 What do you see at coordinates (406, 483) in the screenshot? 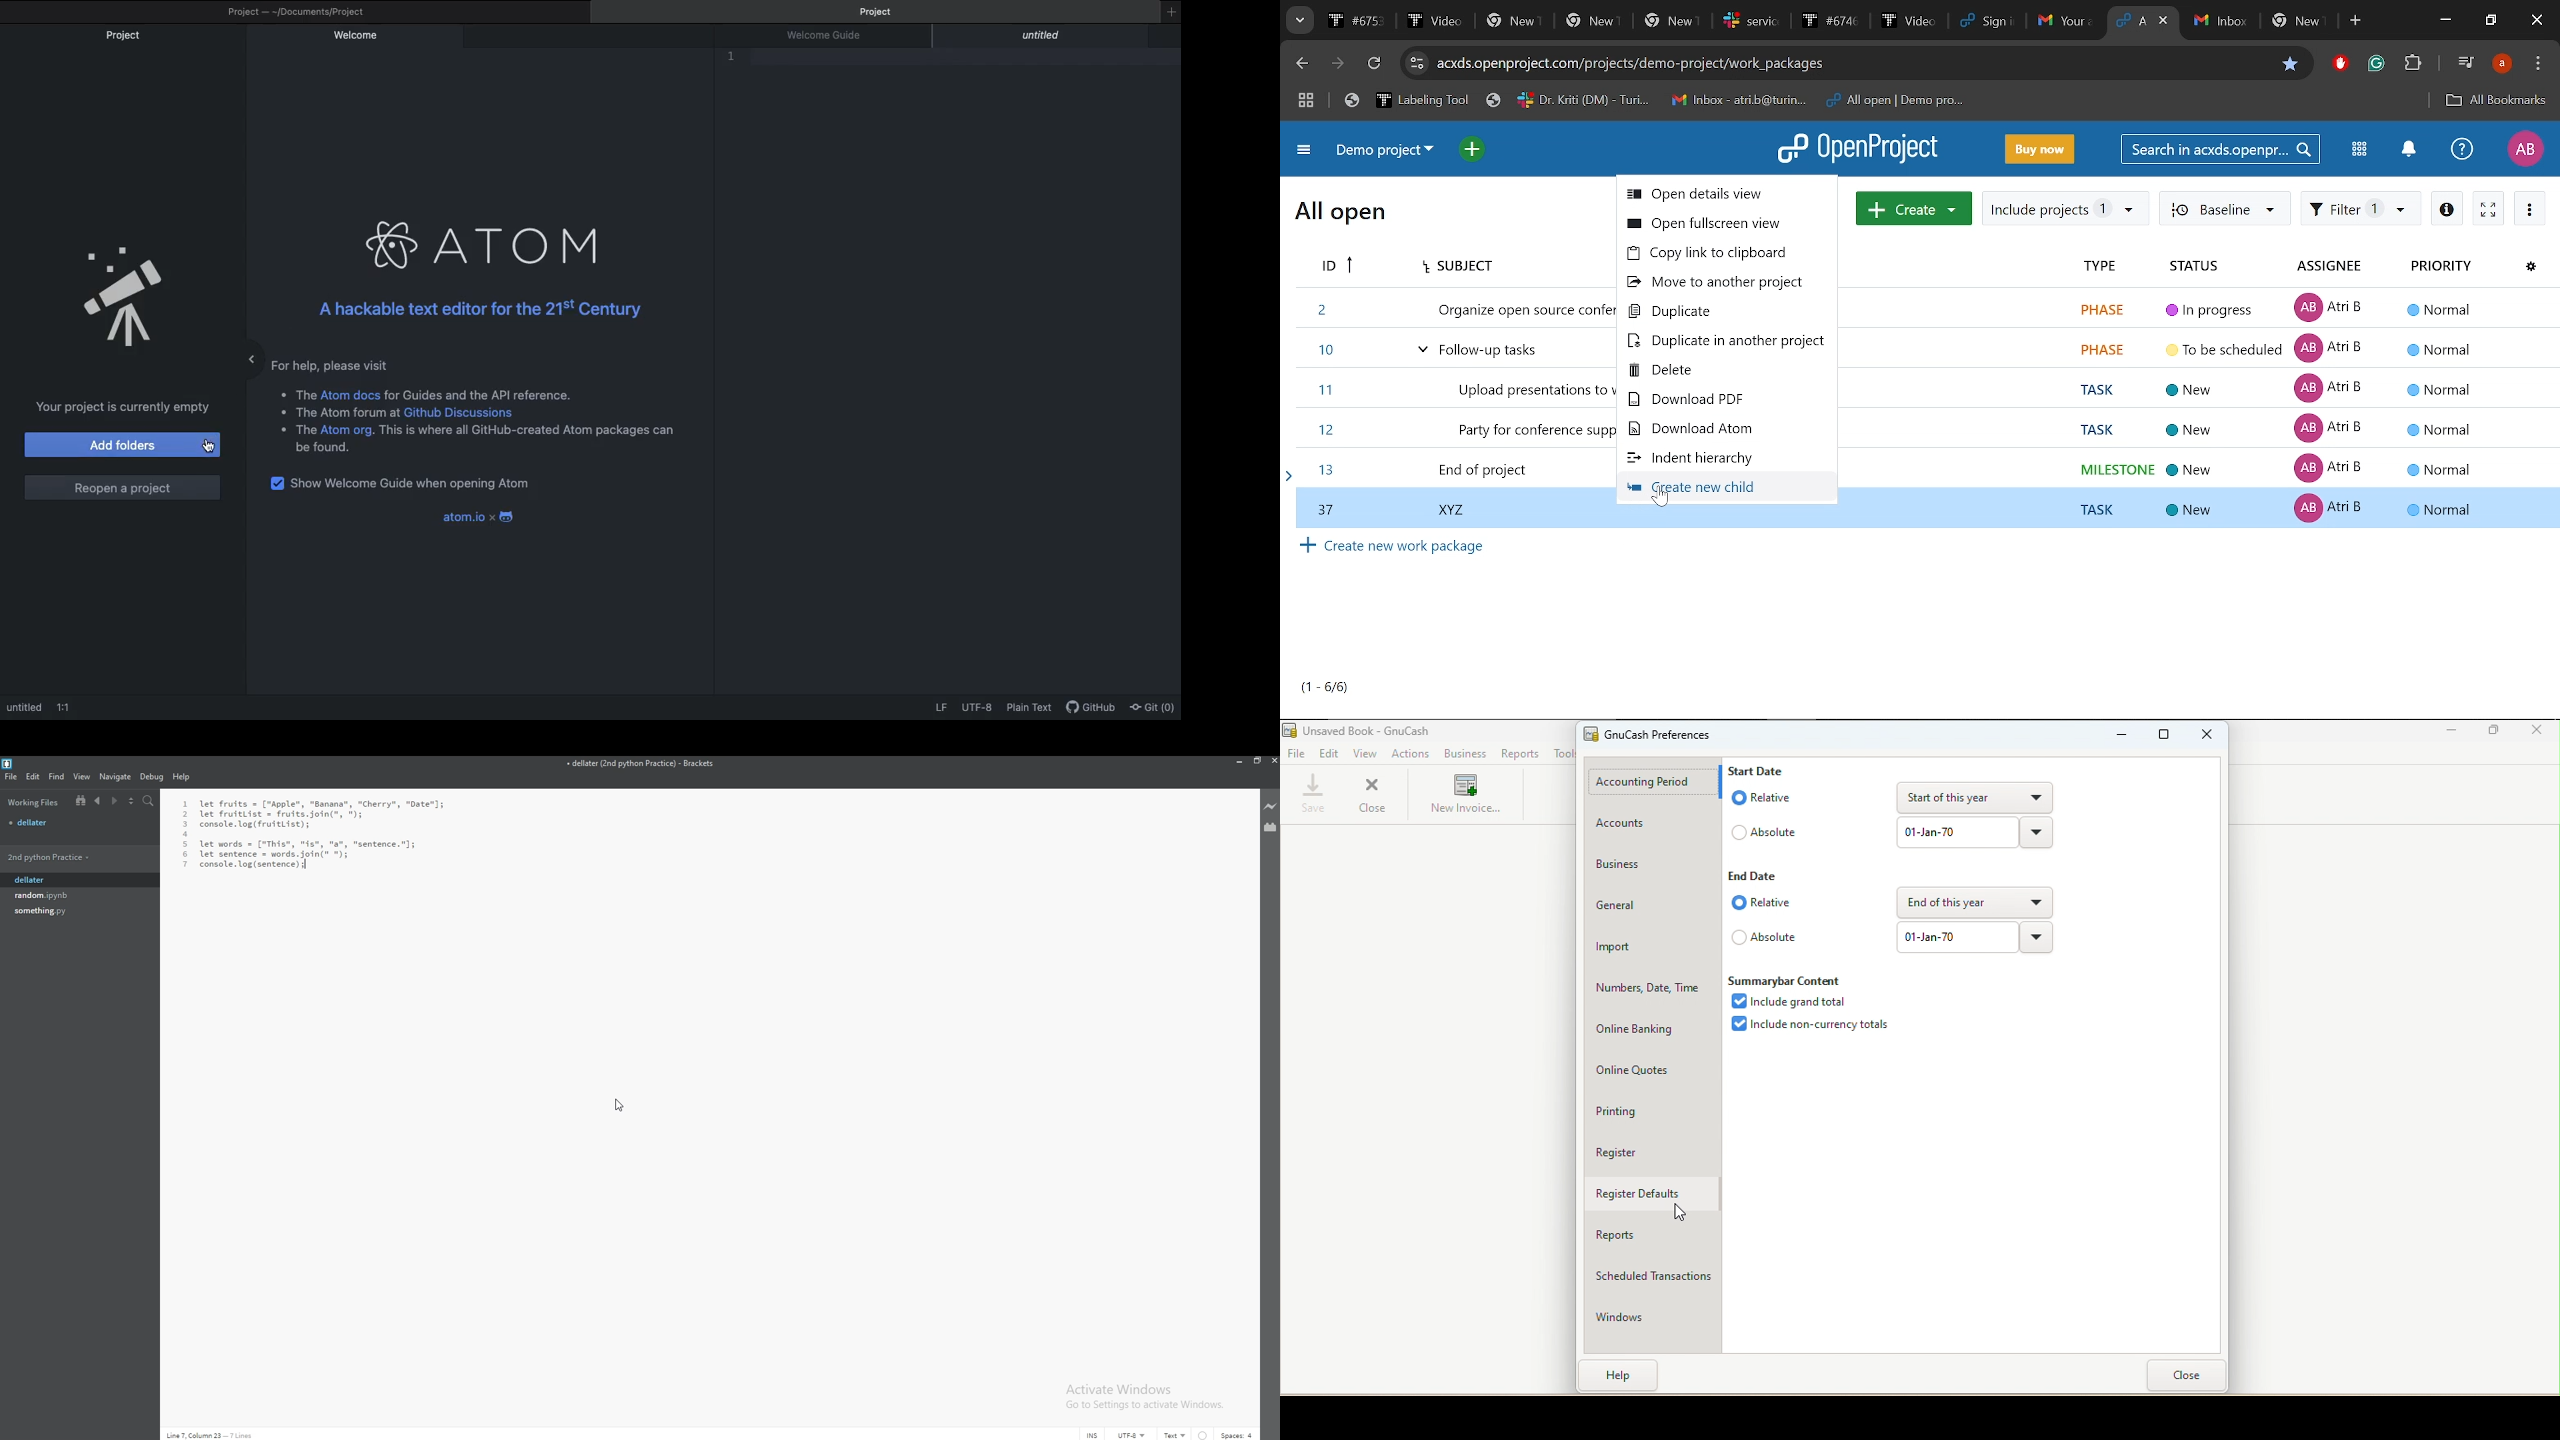
I see `Show welcome guide when opening Atom` at bounding box center [406, 483].